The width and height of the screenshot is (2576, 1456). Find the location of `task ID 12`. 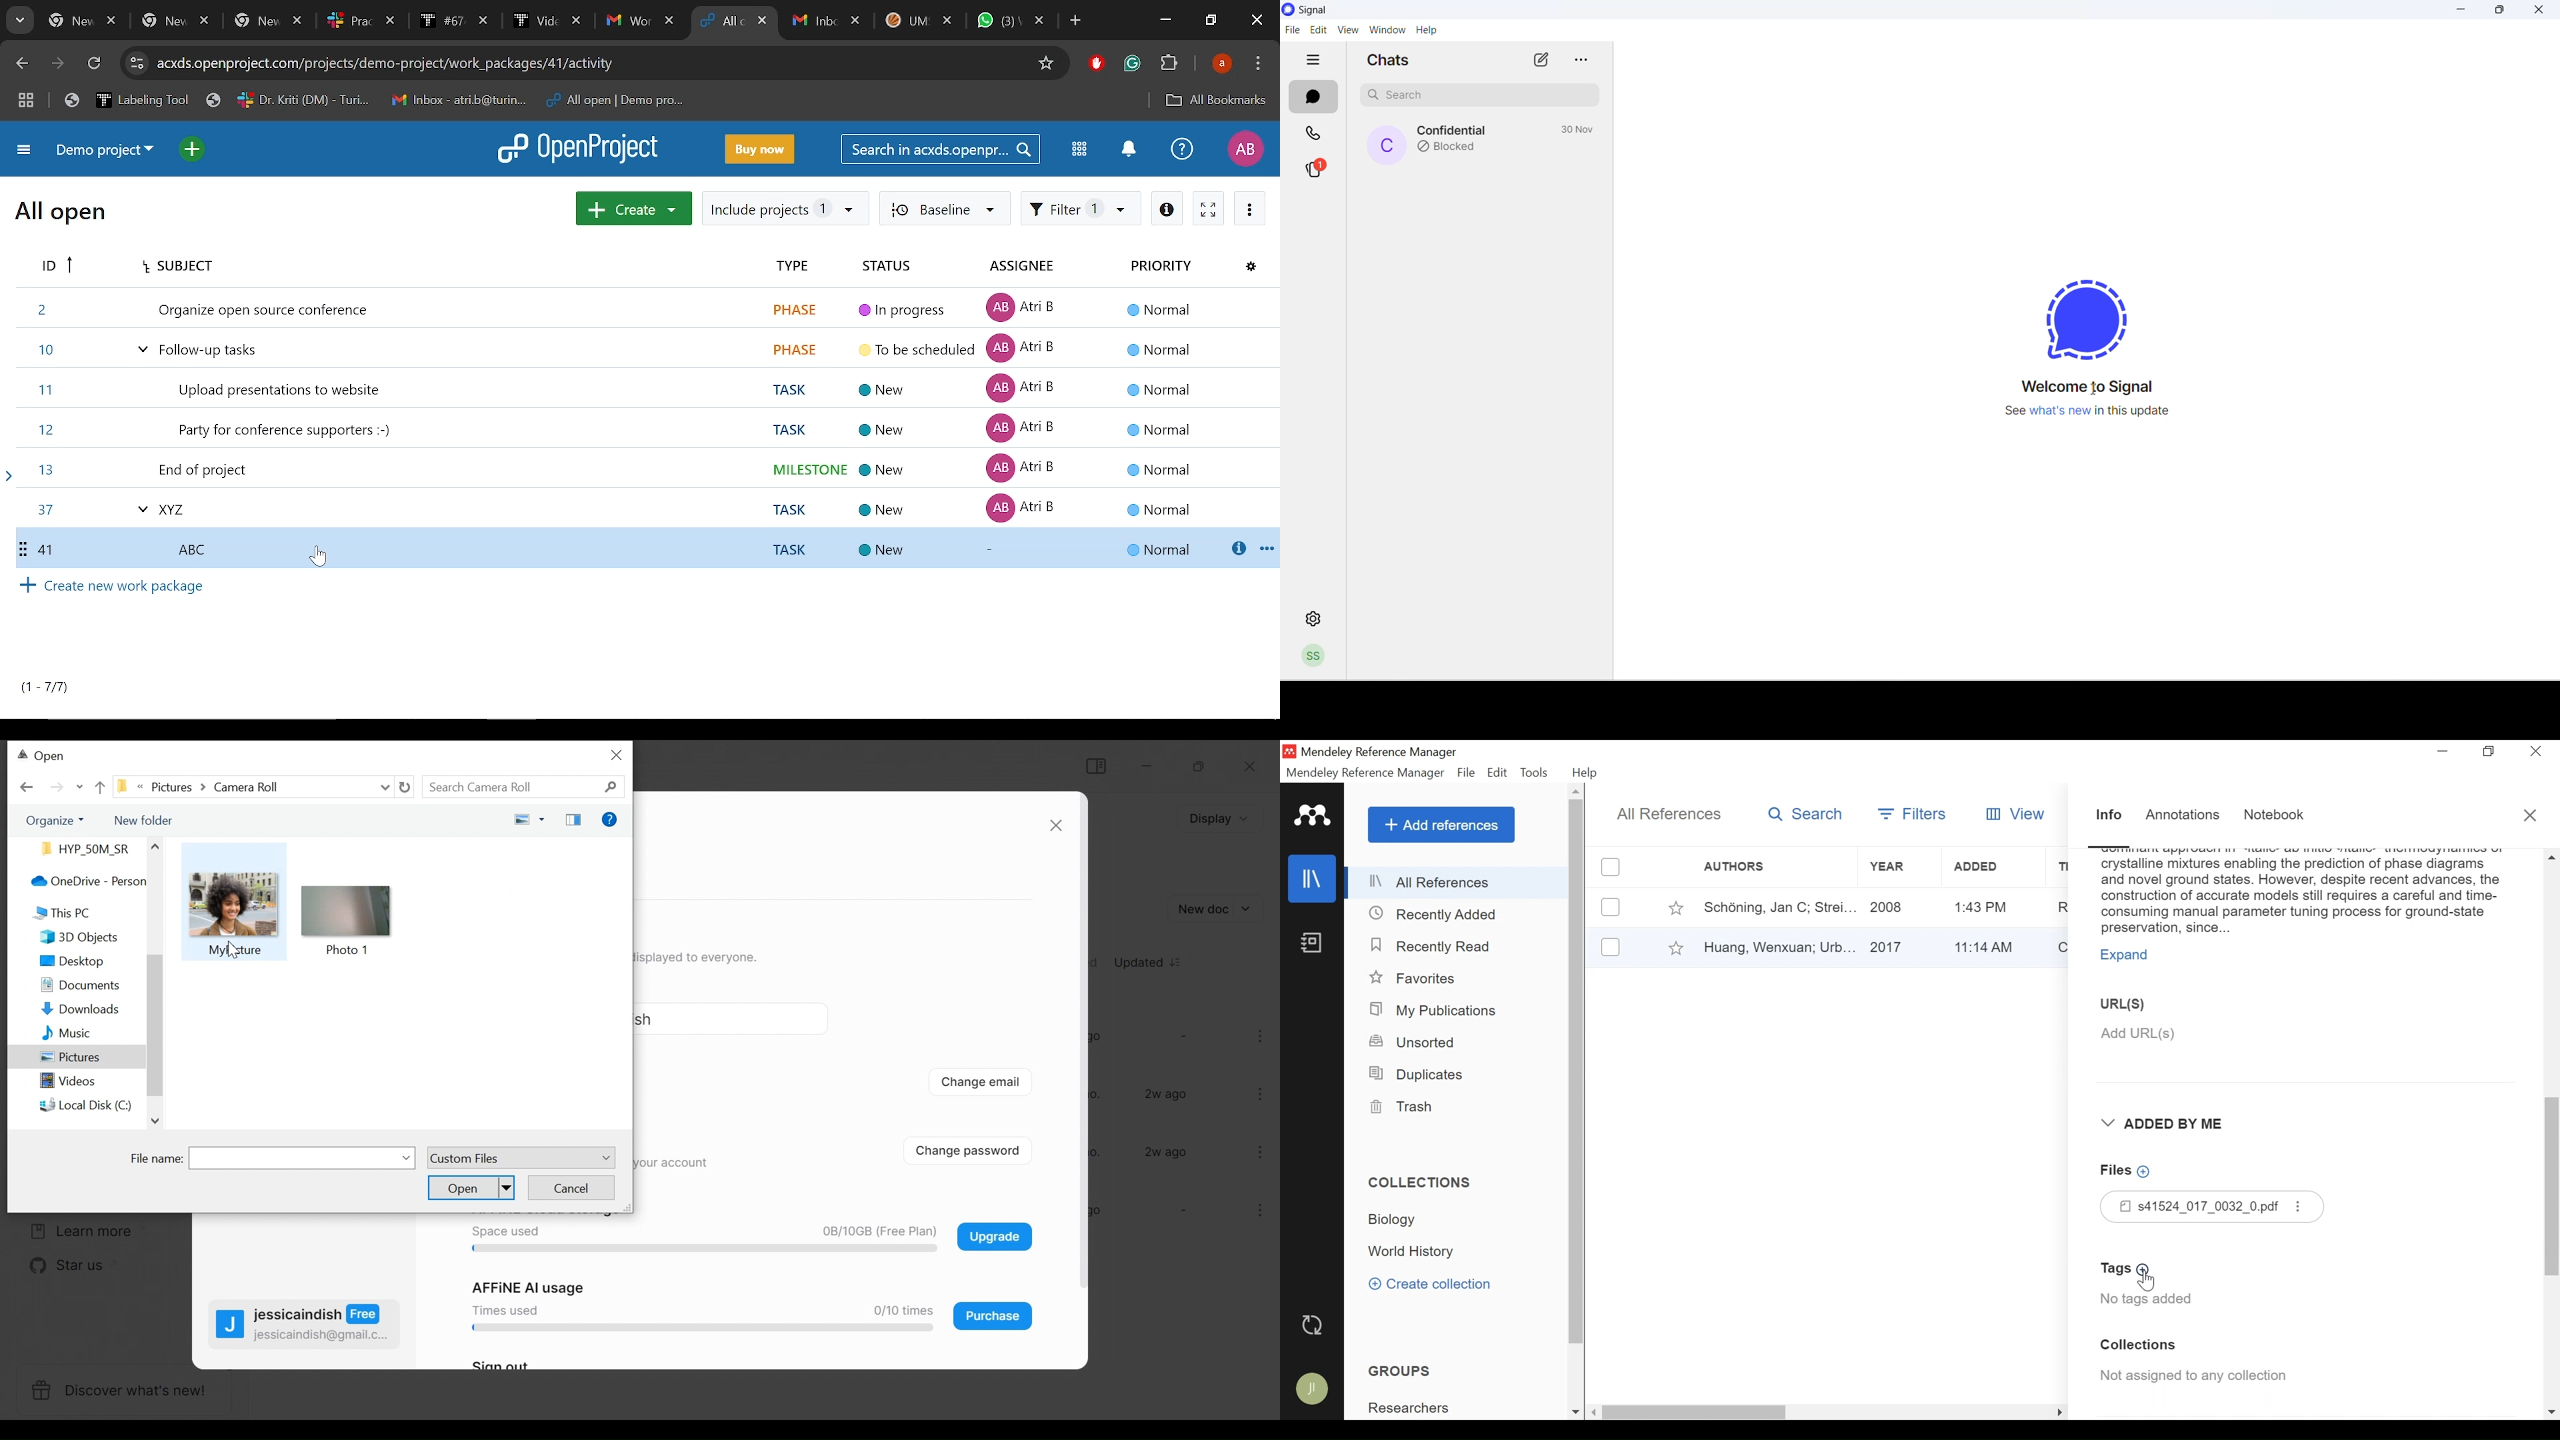

task ID 12 is located at coordinates (647, 427).